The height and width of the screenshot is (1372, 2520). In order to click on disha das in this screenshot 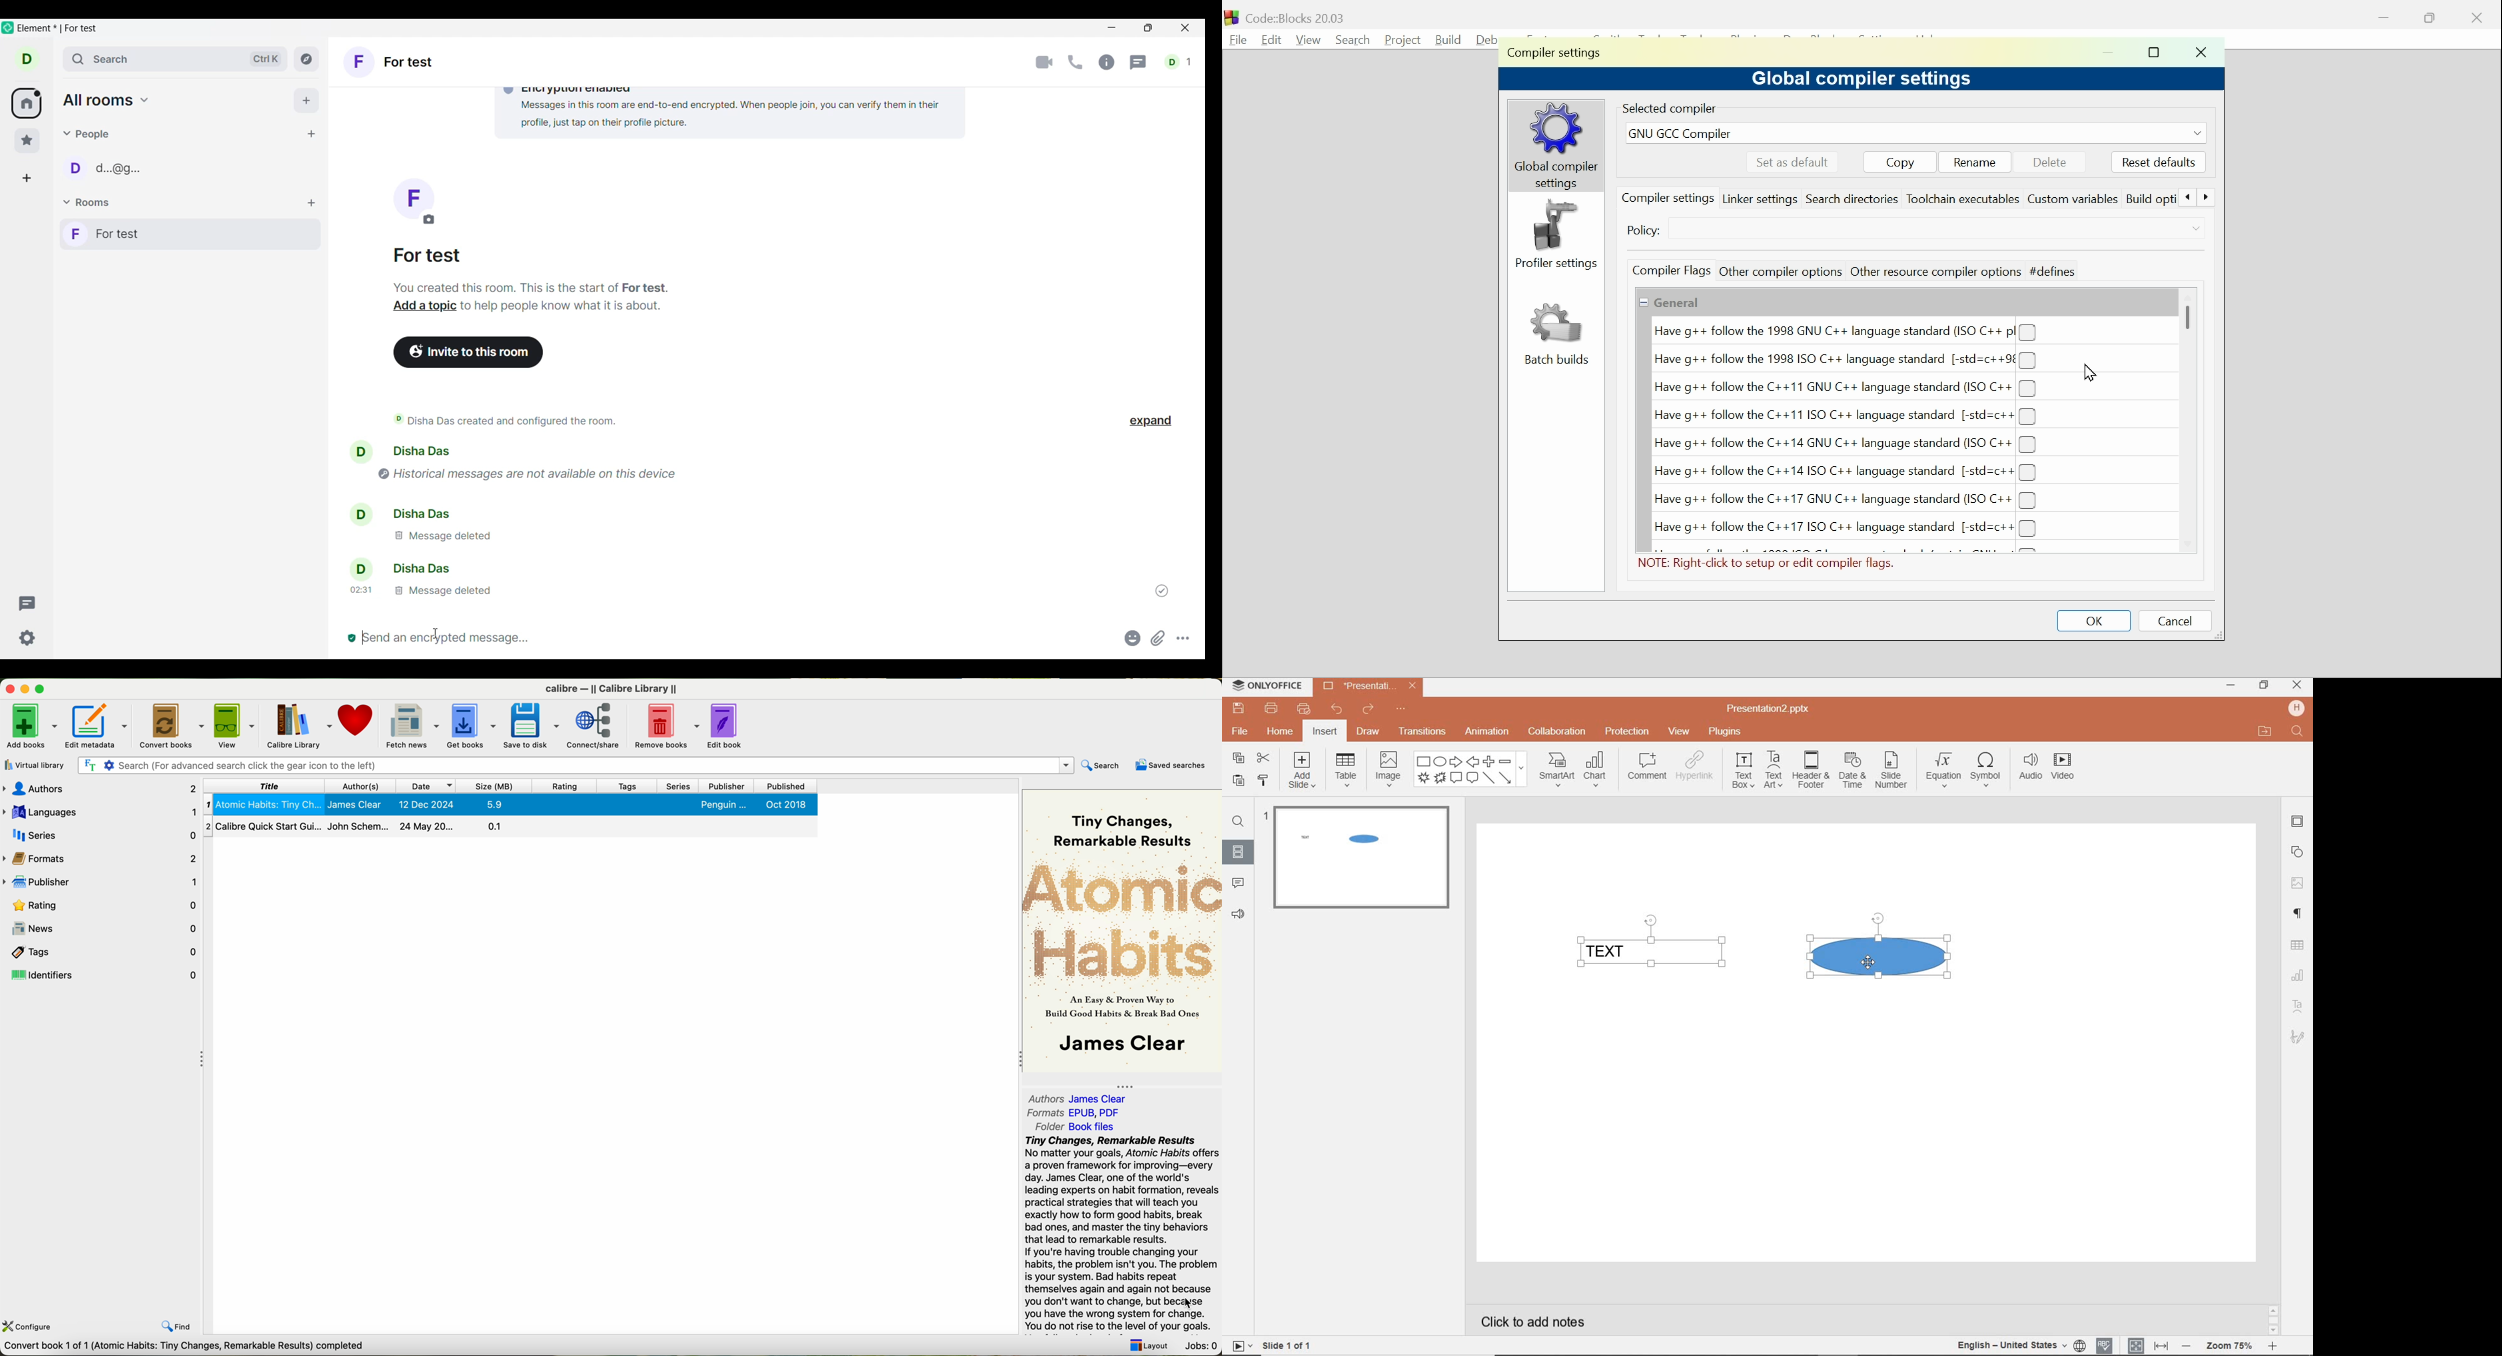, I will do `click(403, 569)`.